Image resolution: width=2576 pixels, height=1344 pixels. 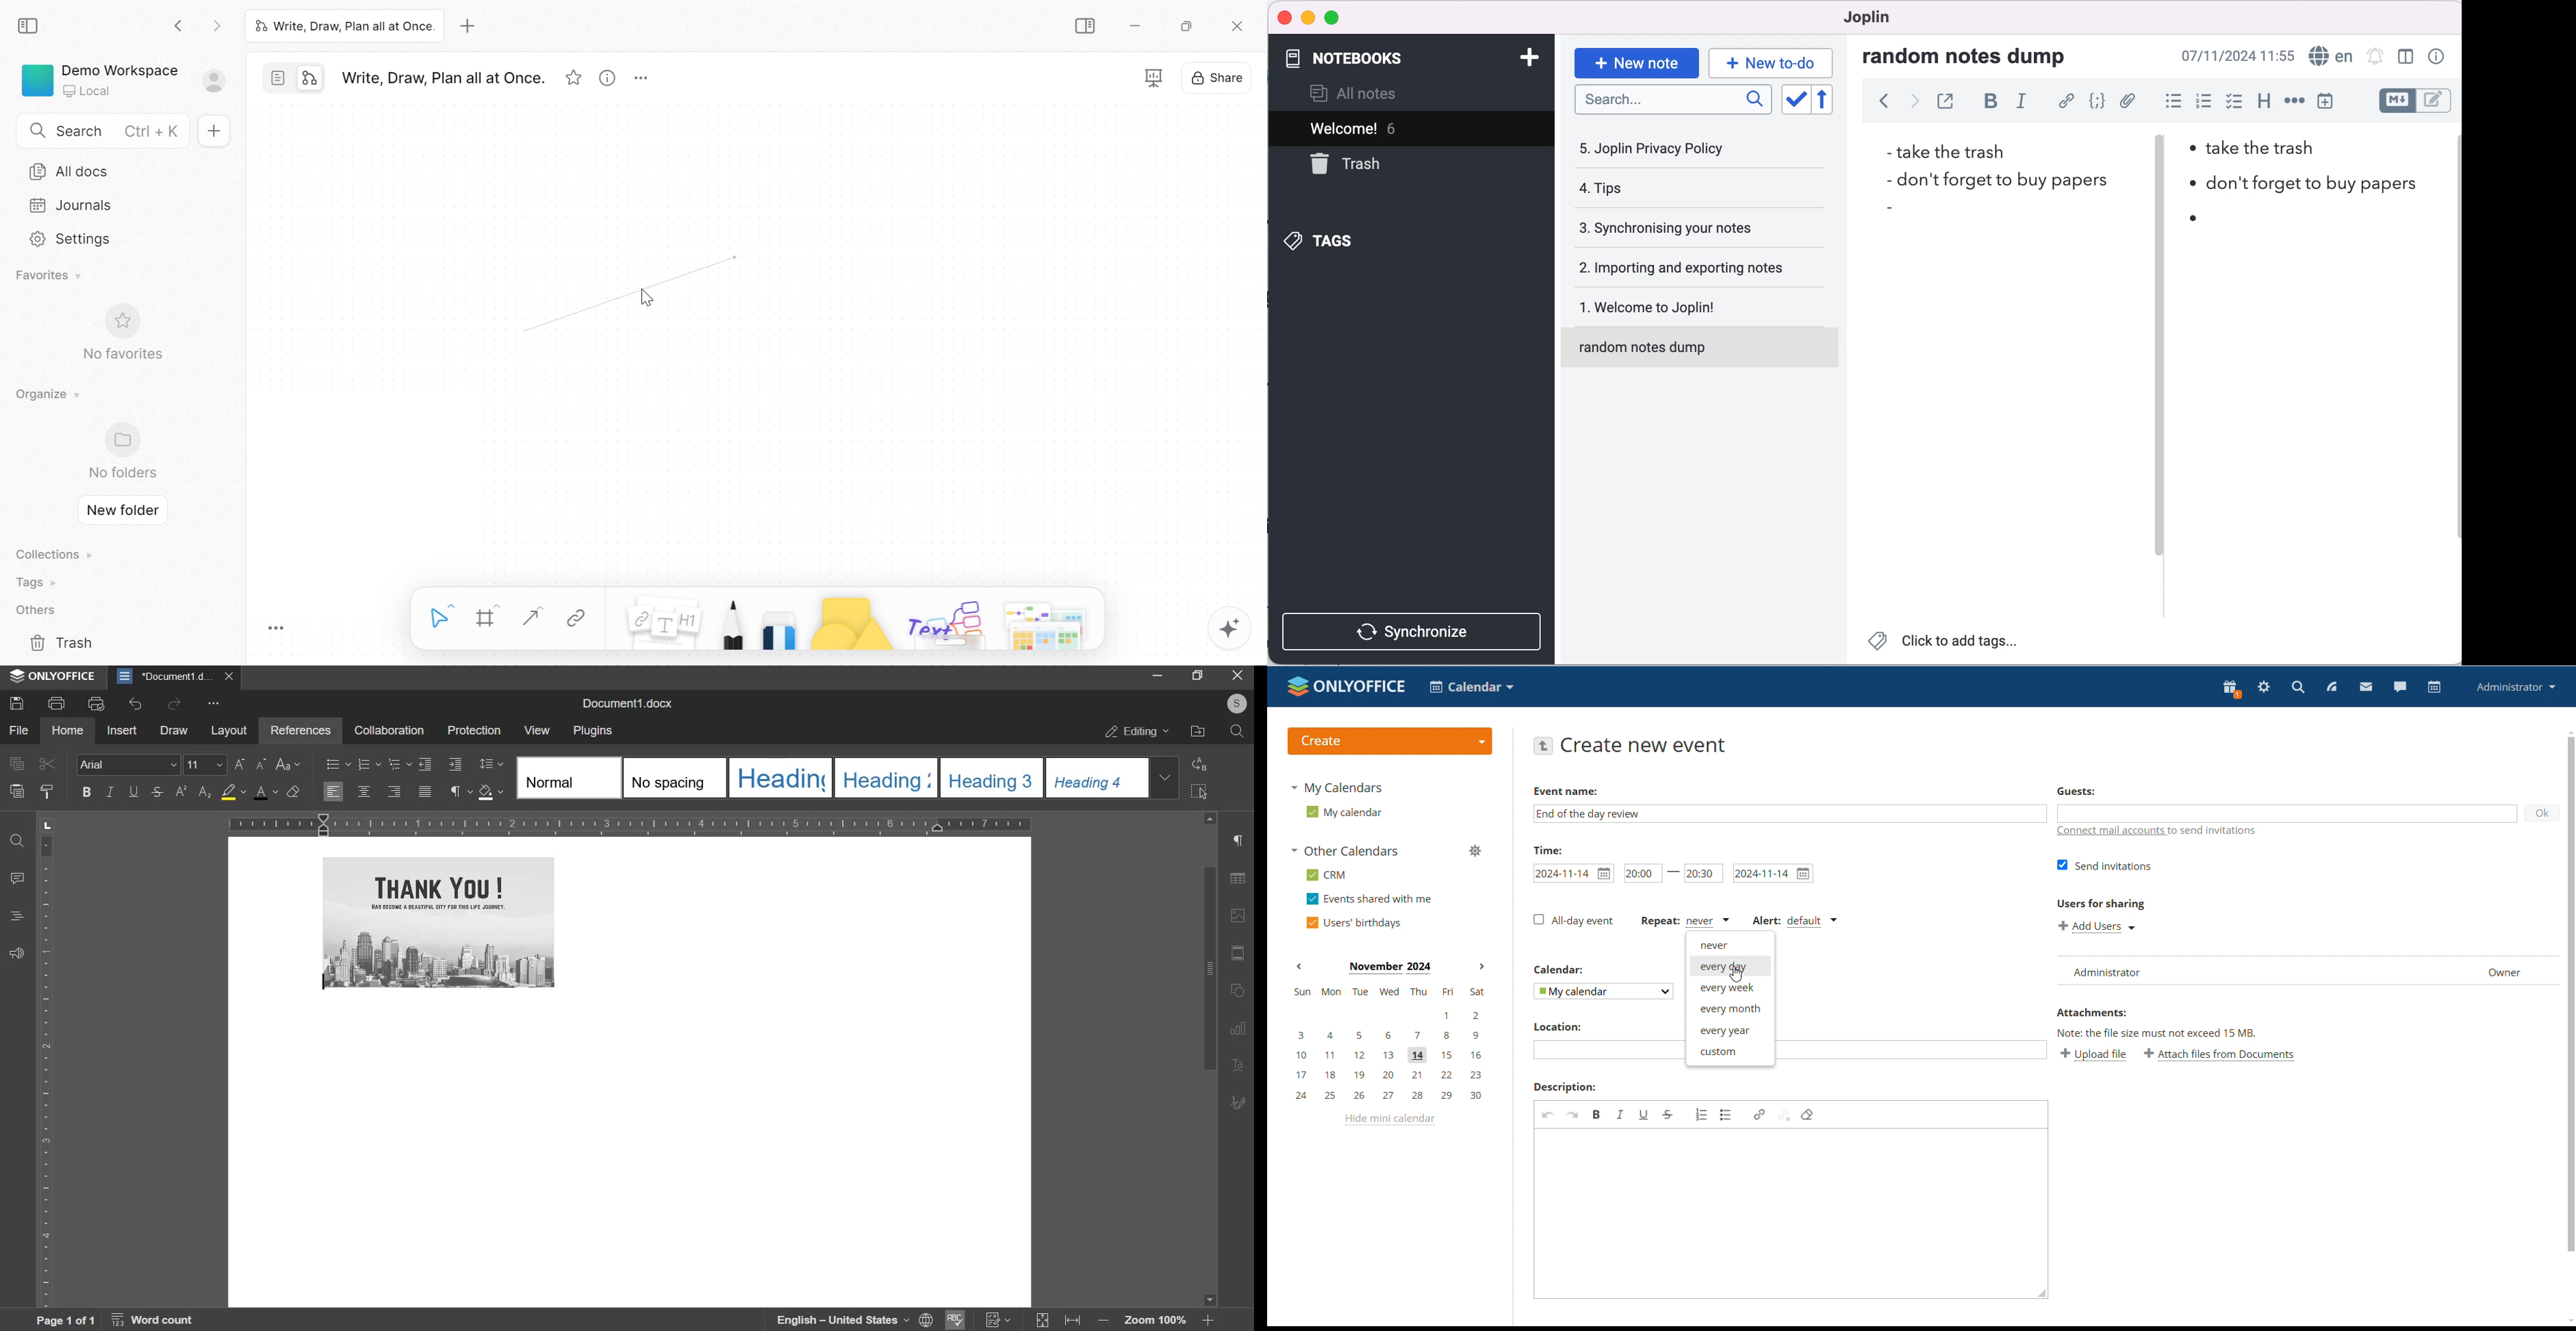 What do you see at coordinates (490, 763) in the screenshot?
I see `line spacing` at bounding box center [490, 763].